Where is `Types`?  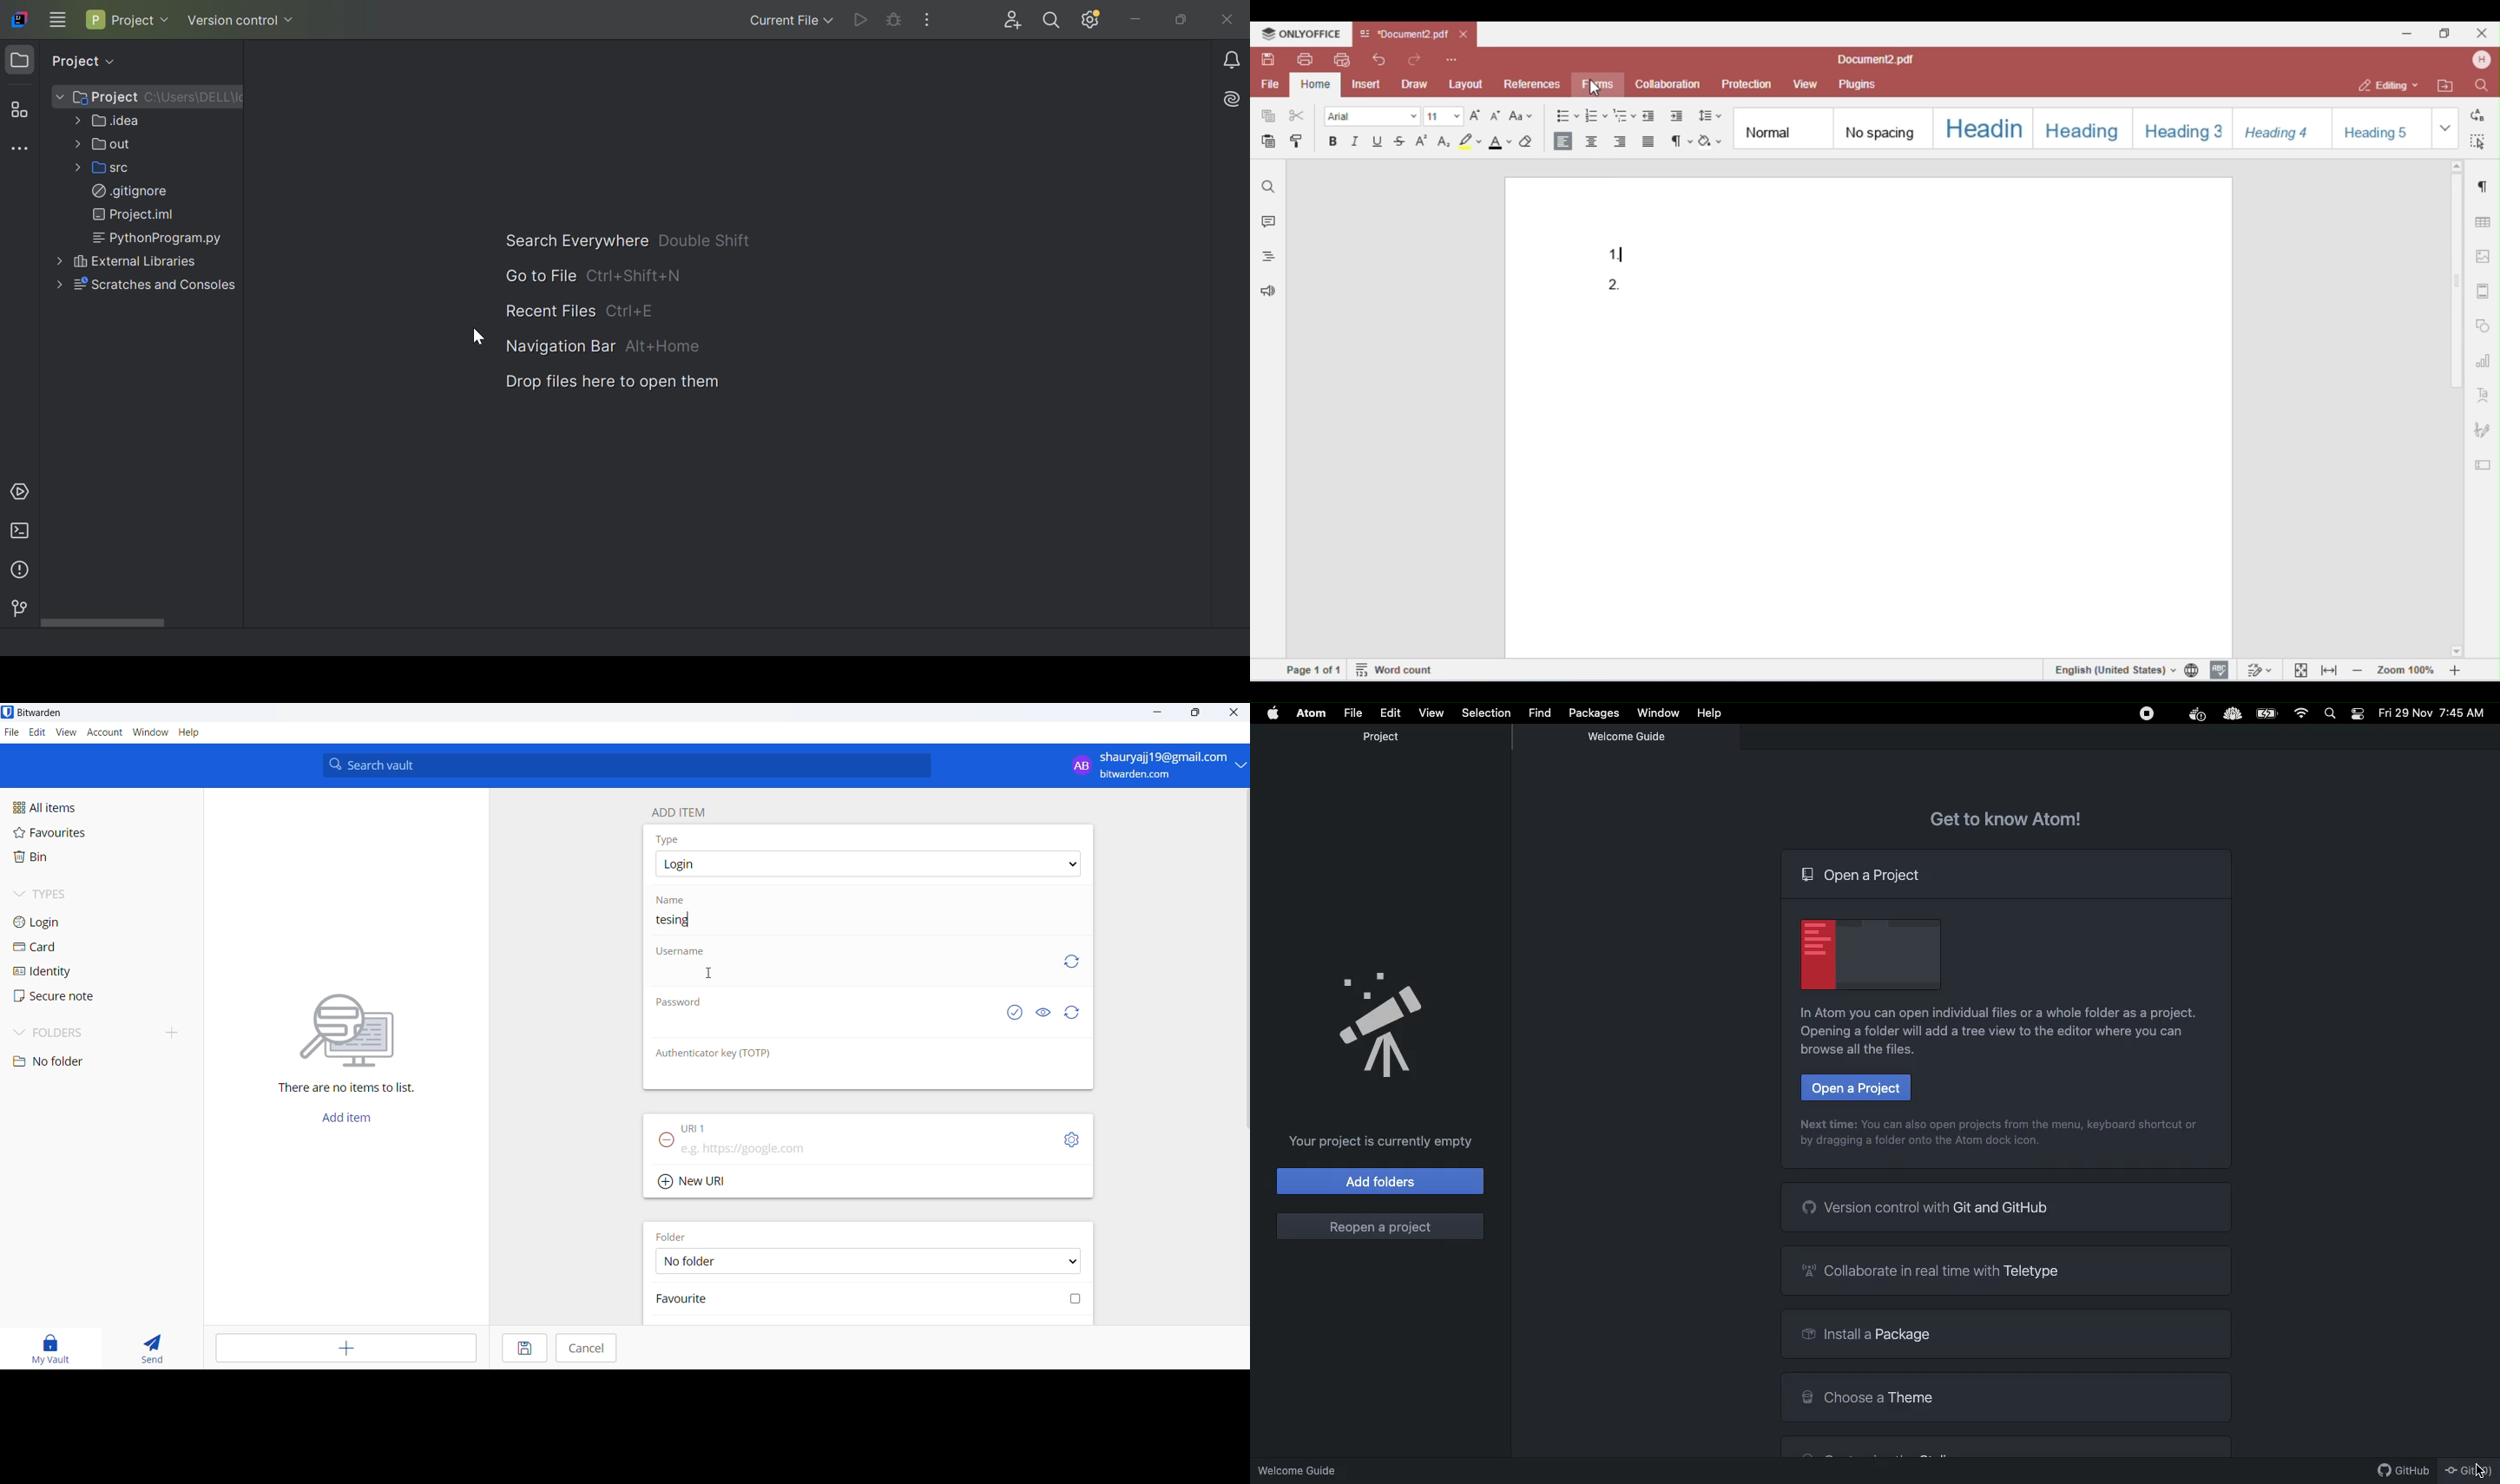 Types is located at coordinates (63, 892).